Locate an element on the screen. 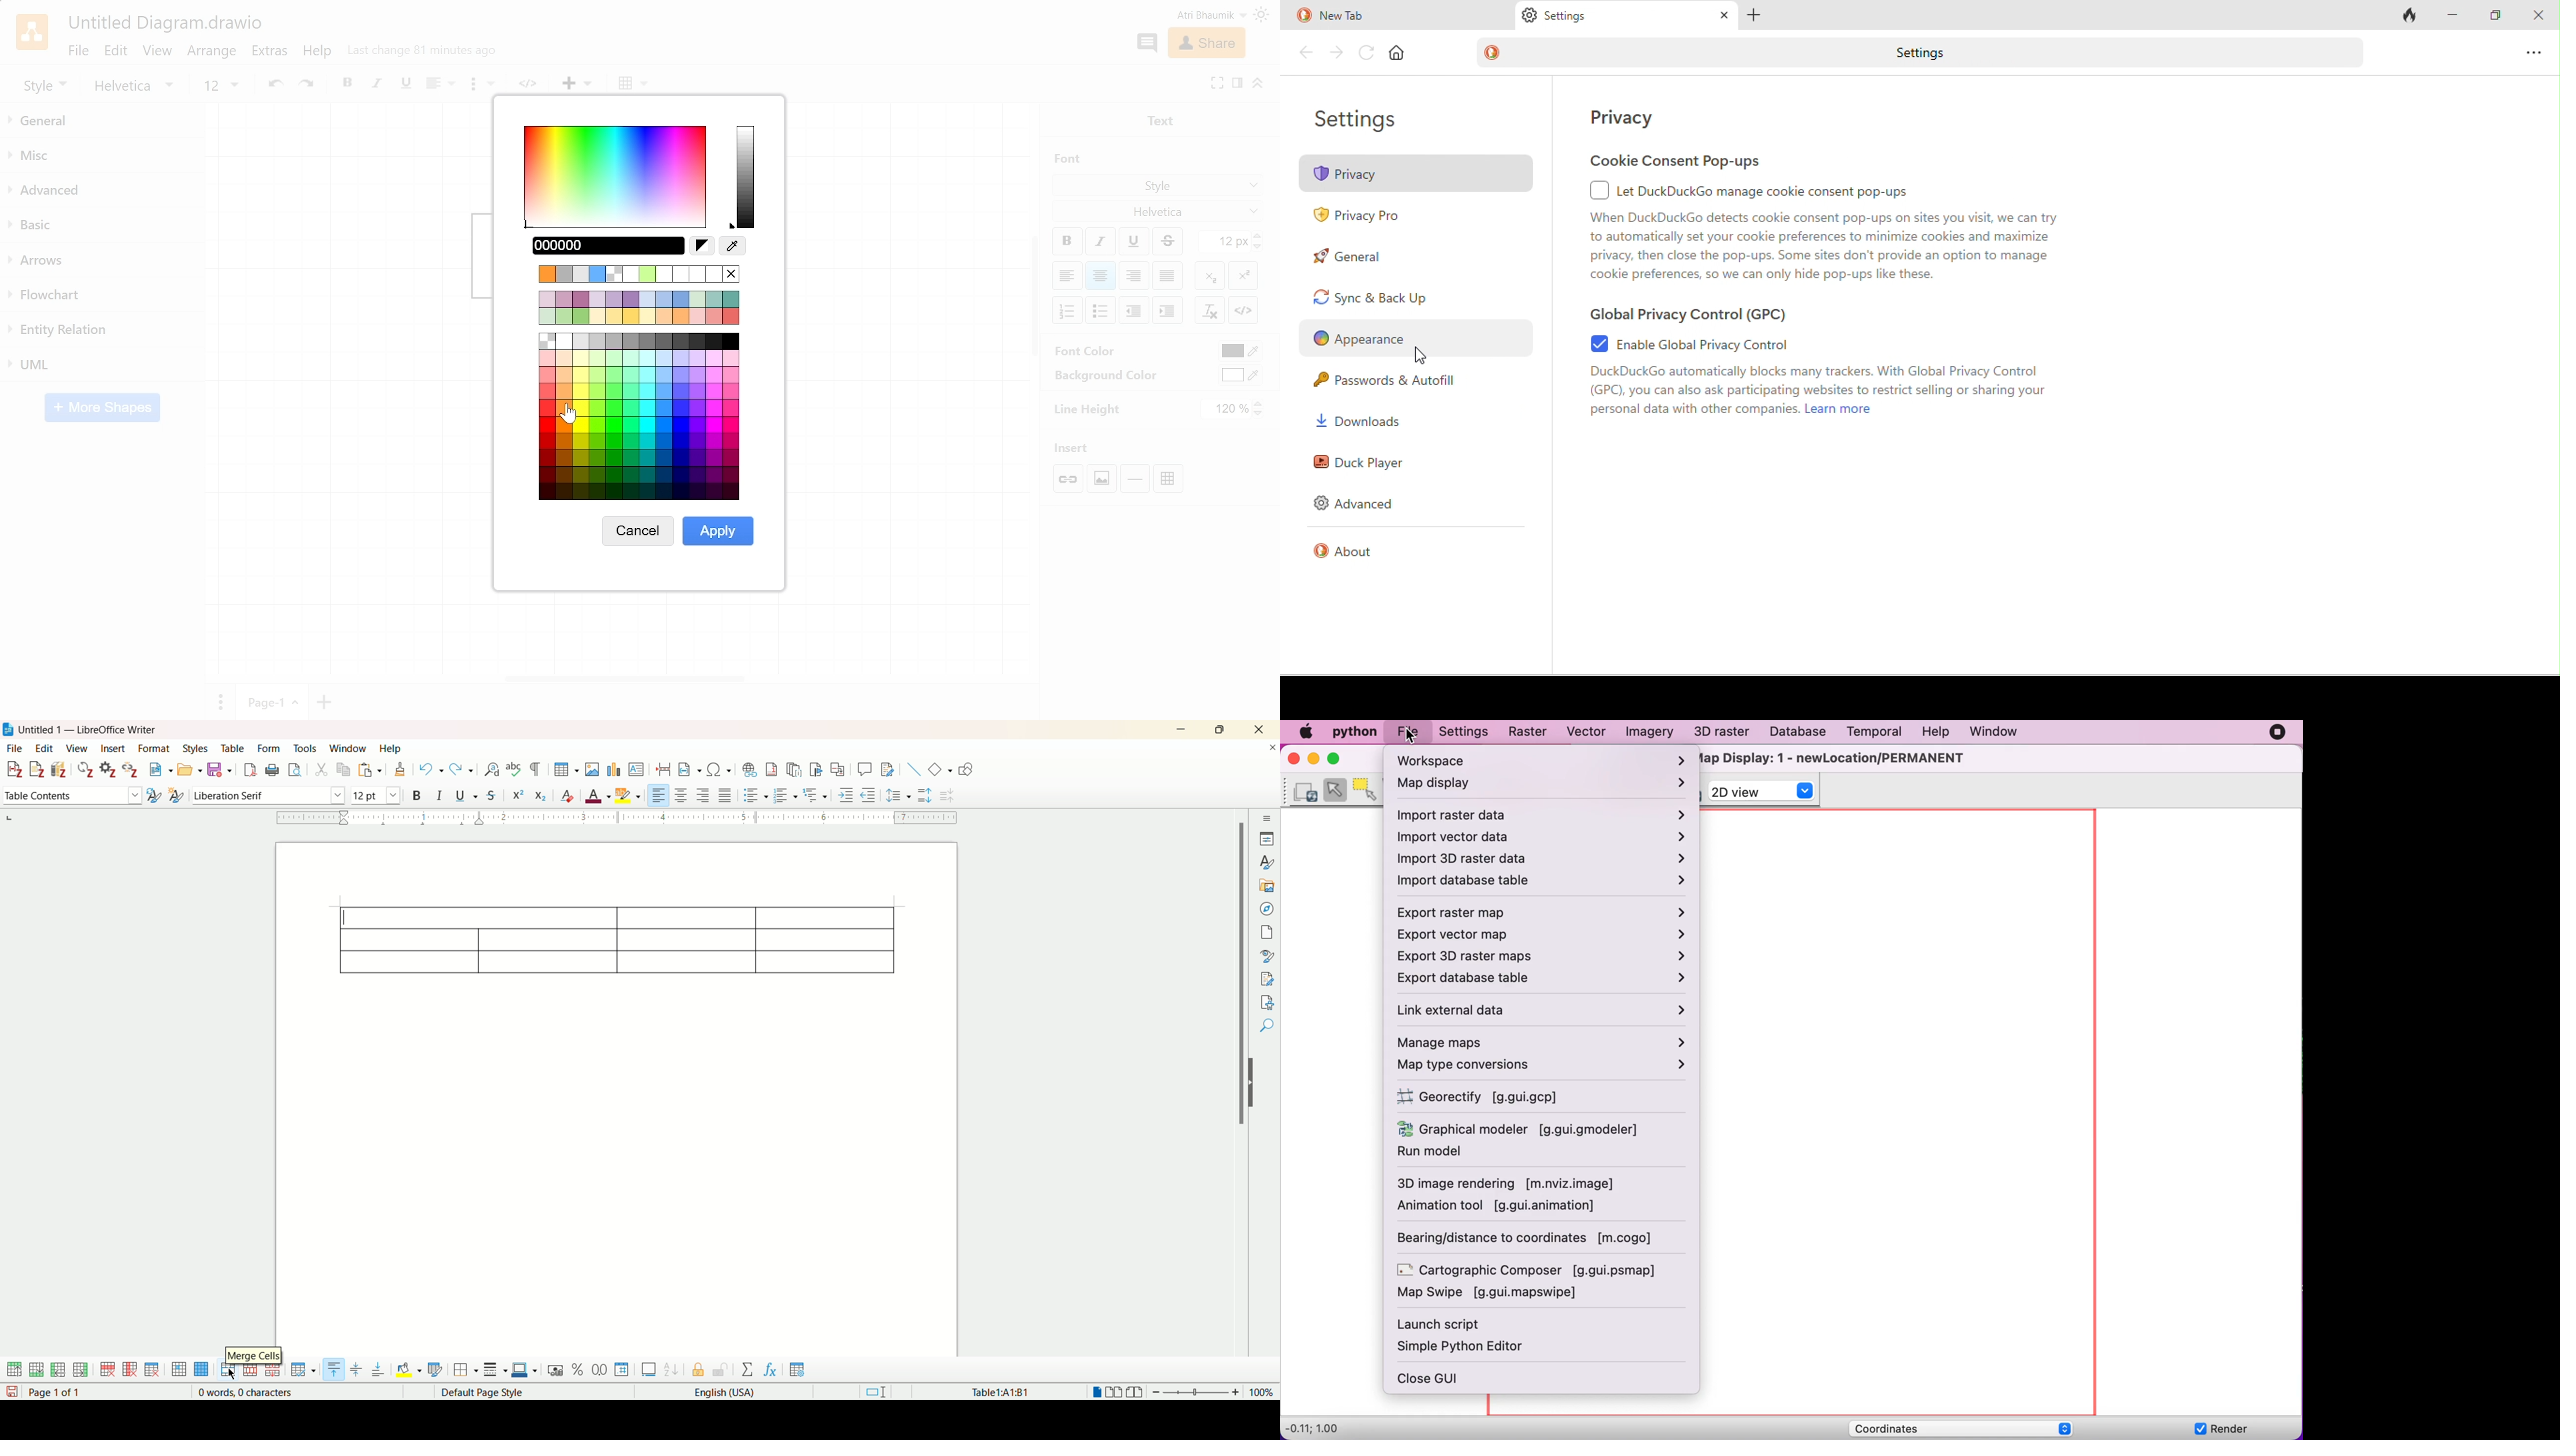 This screenshot has width=2576, height=1456. Theme is located at coordinates (1264, 15).